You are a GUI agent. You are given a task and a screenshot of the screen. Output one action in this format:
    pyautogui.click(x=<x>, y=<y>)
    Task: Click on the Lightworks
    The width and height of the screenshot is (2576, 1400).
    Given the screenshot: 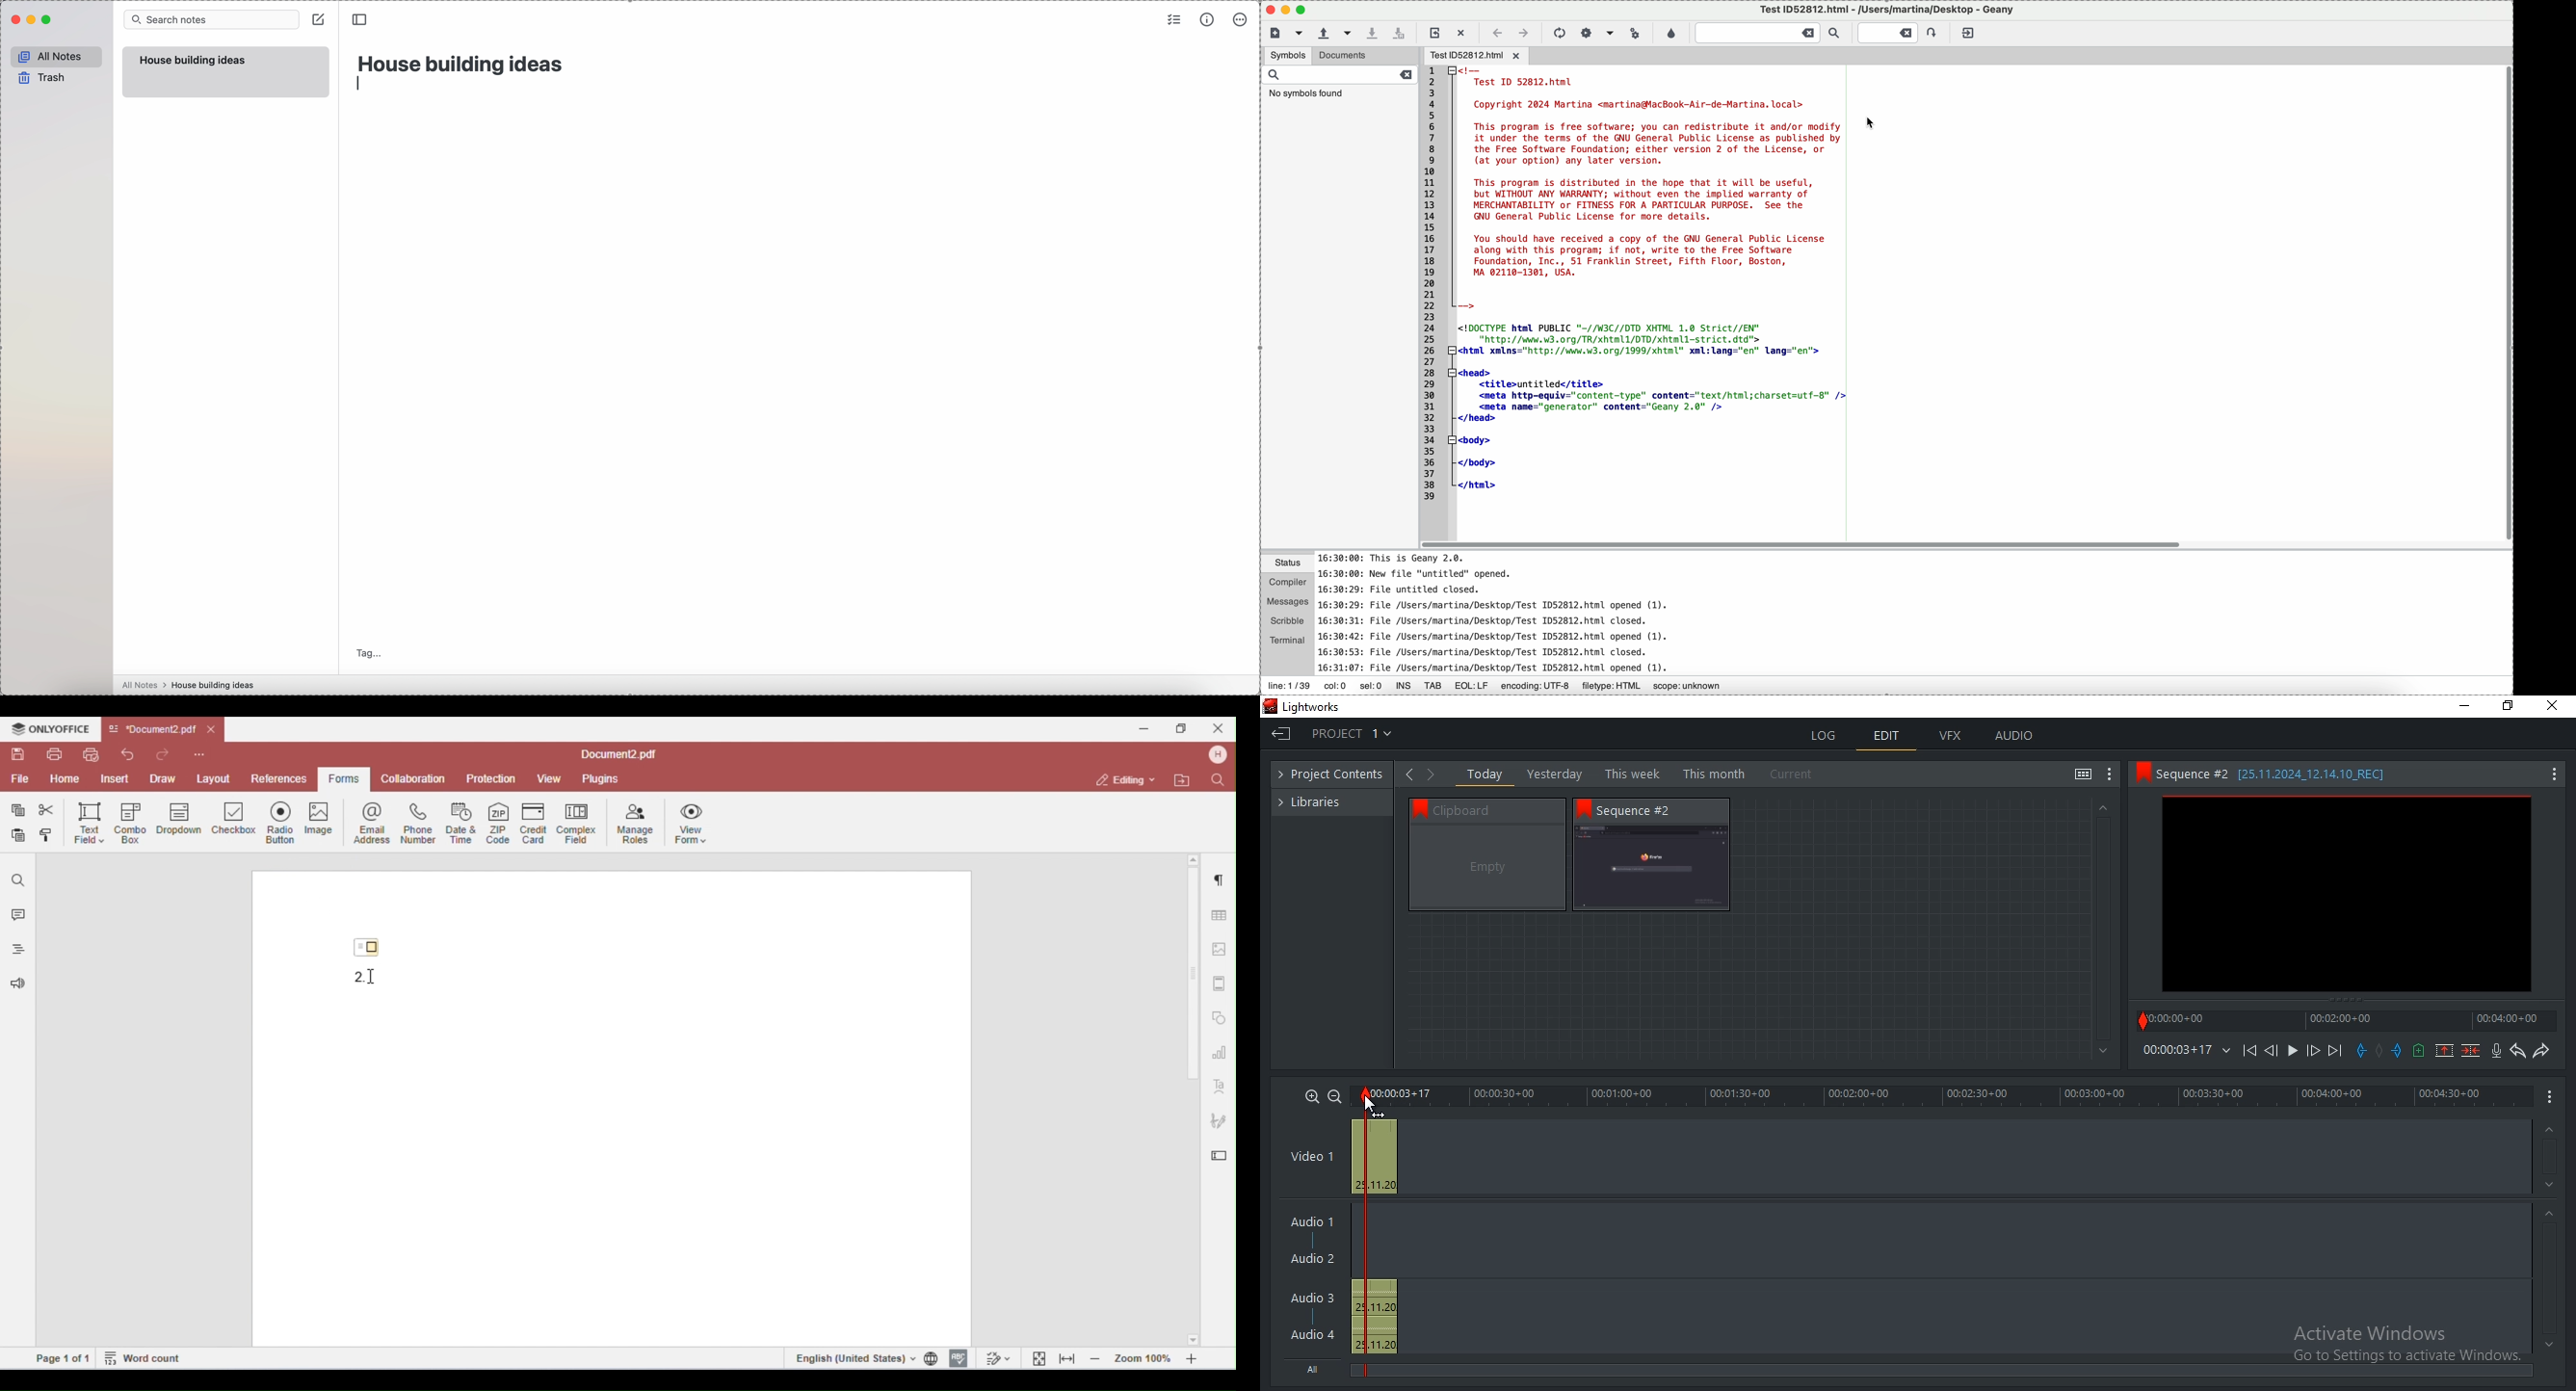 What is the action you would take?
    pyautogui.click(x=1312, y=707)
    